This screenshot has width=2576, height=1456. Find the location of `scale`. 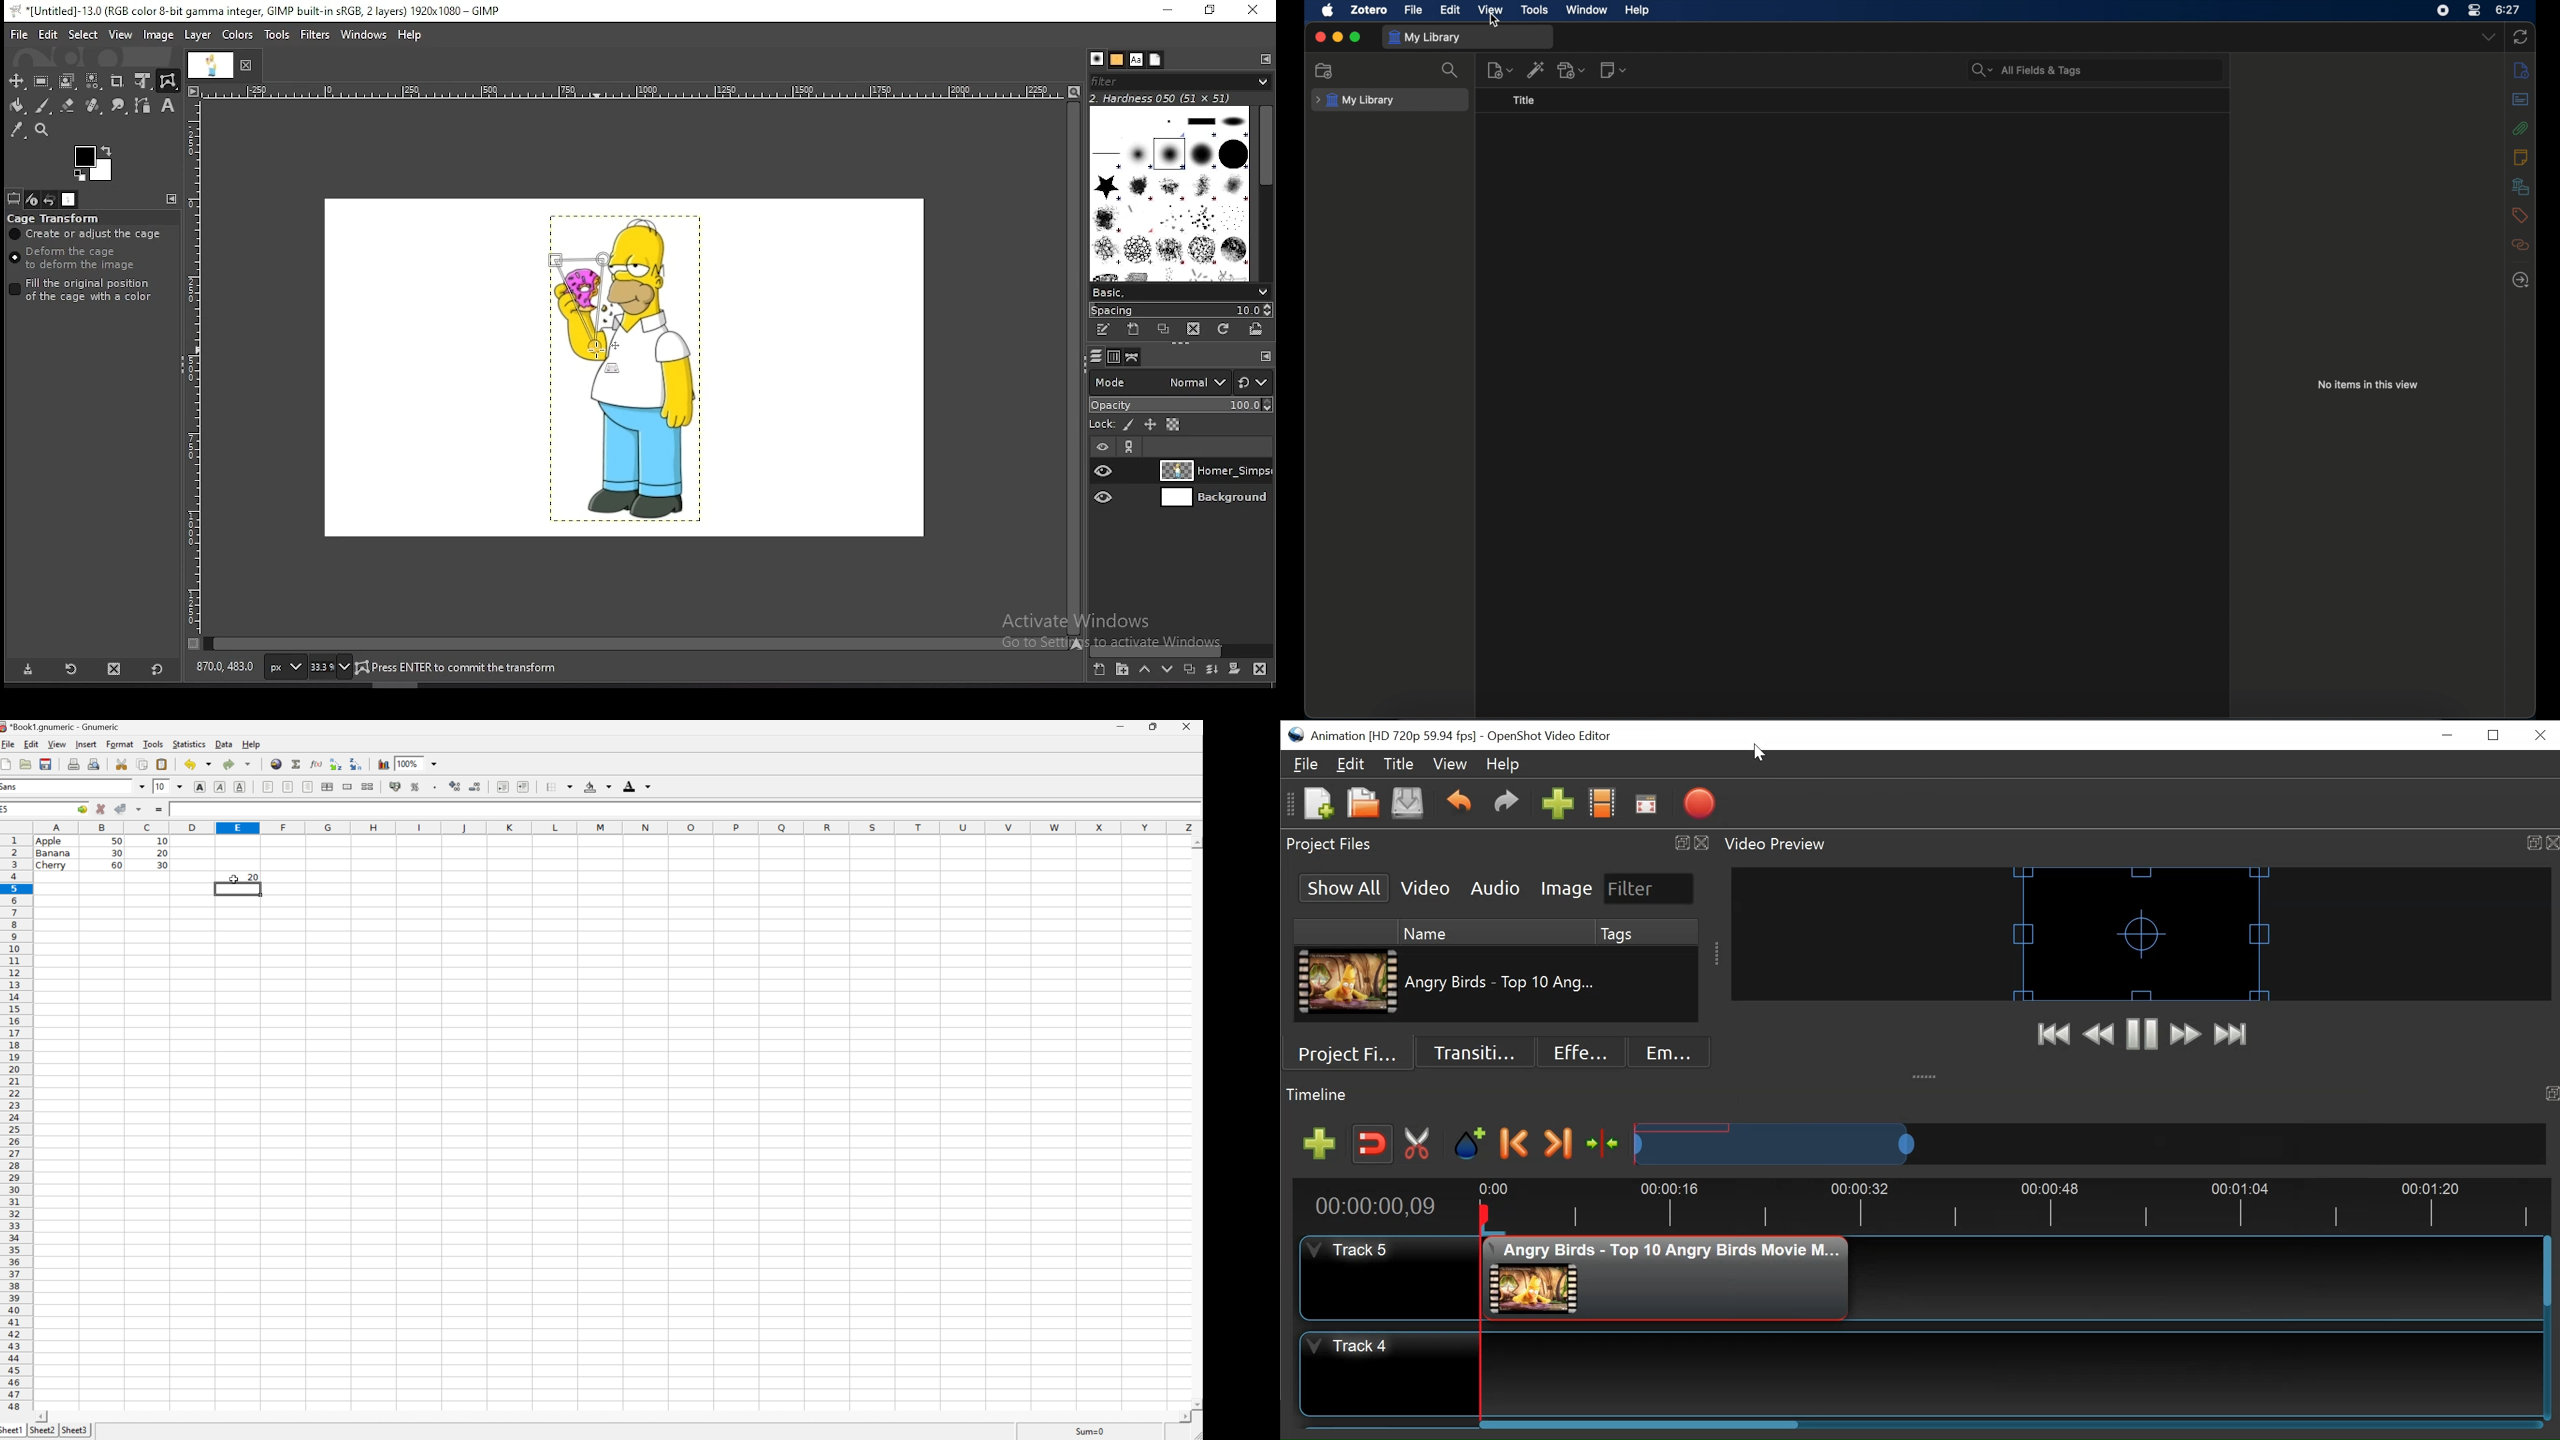

scale is located at coordinates (634, 92).